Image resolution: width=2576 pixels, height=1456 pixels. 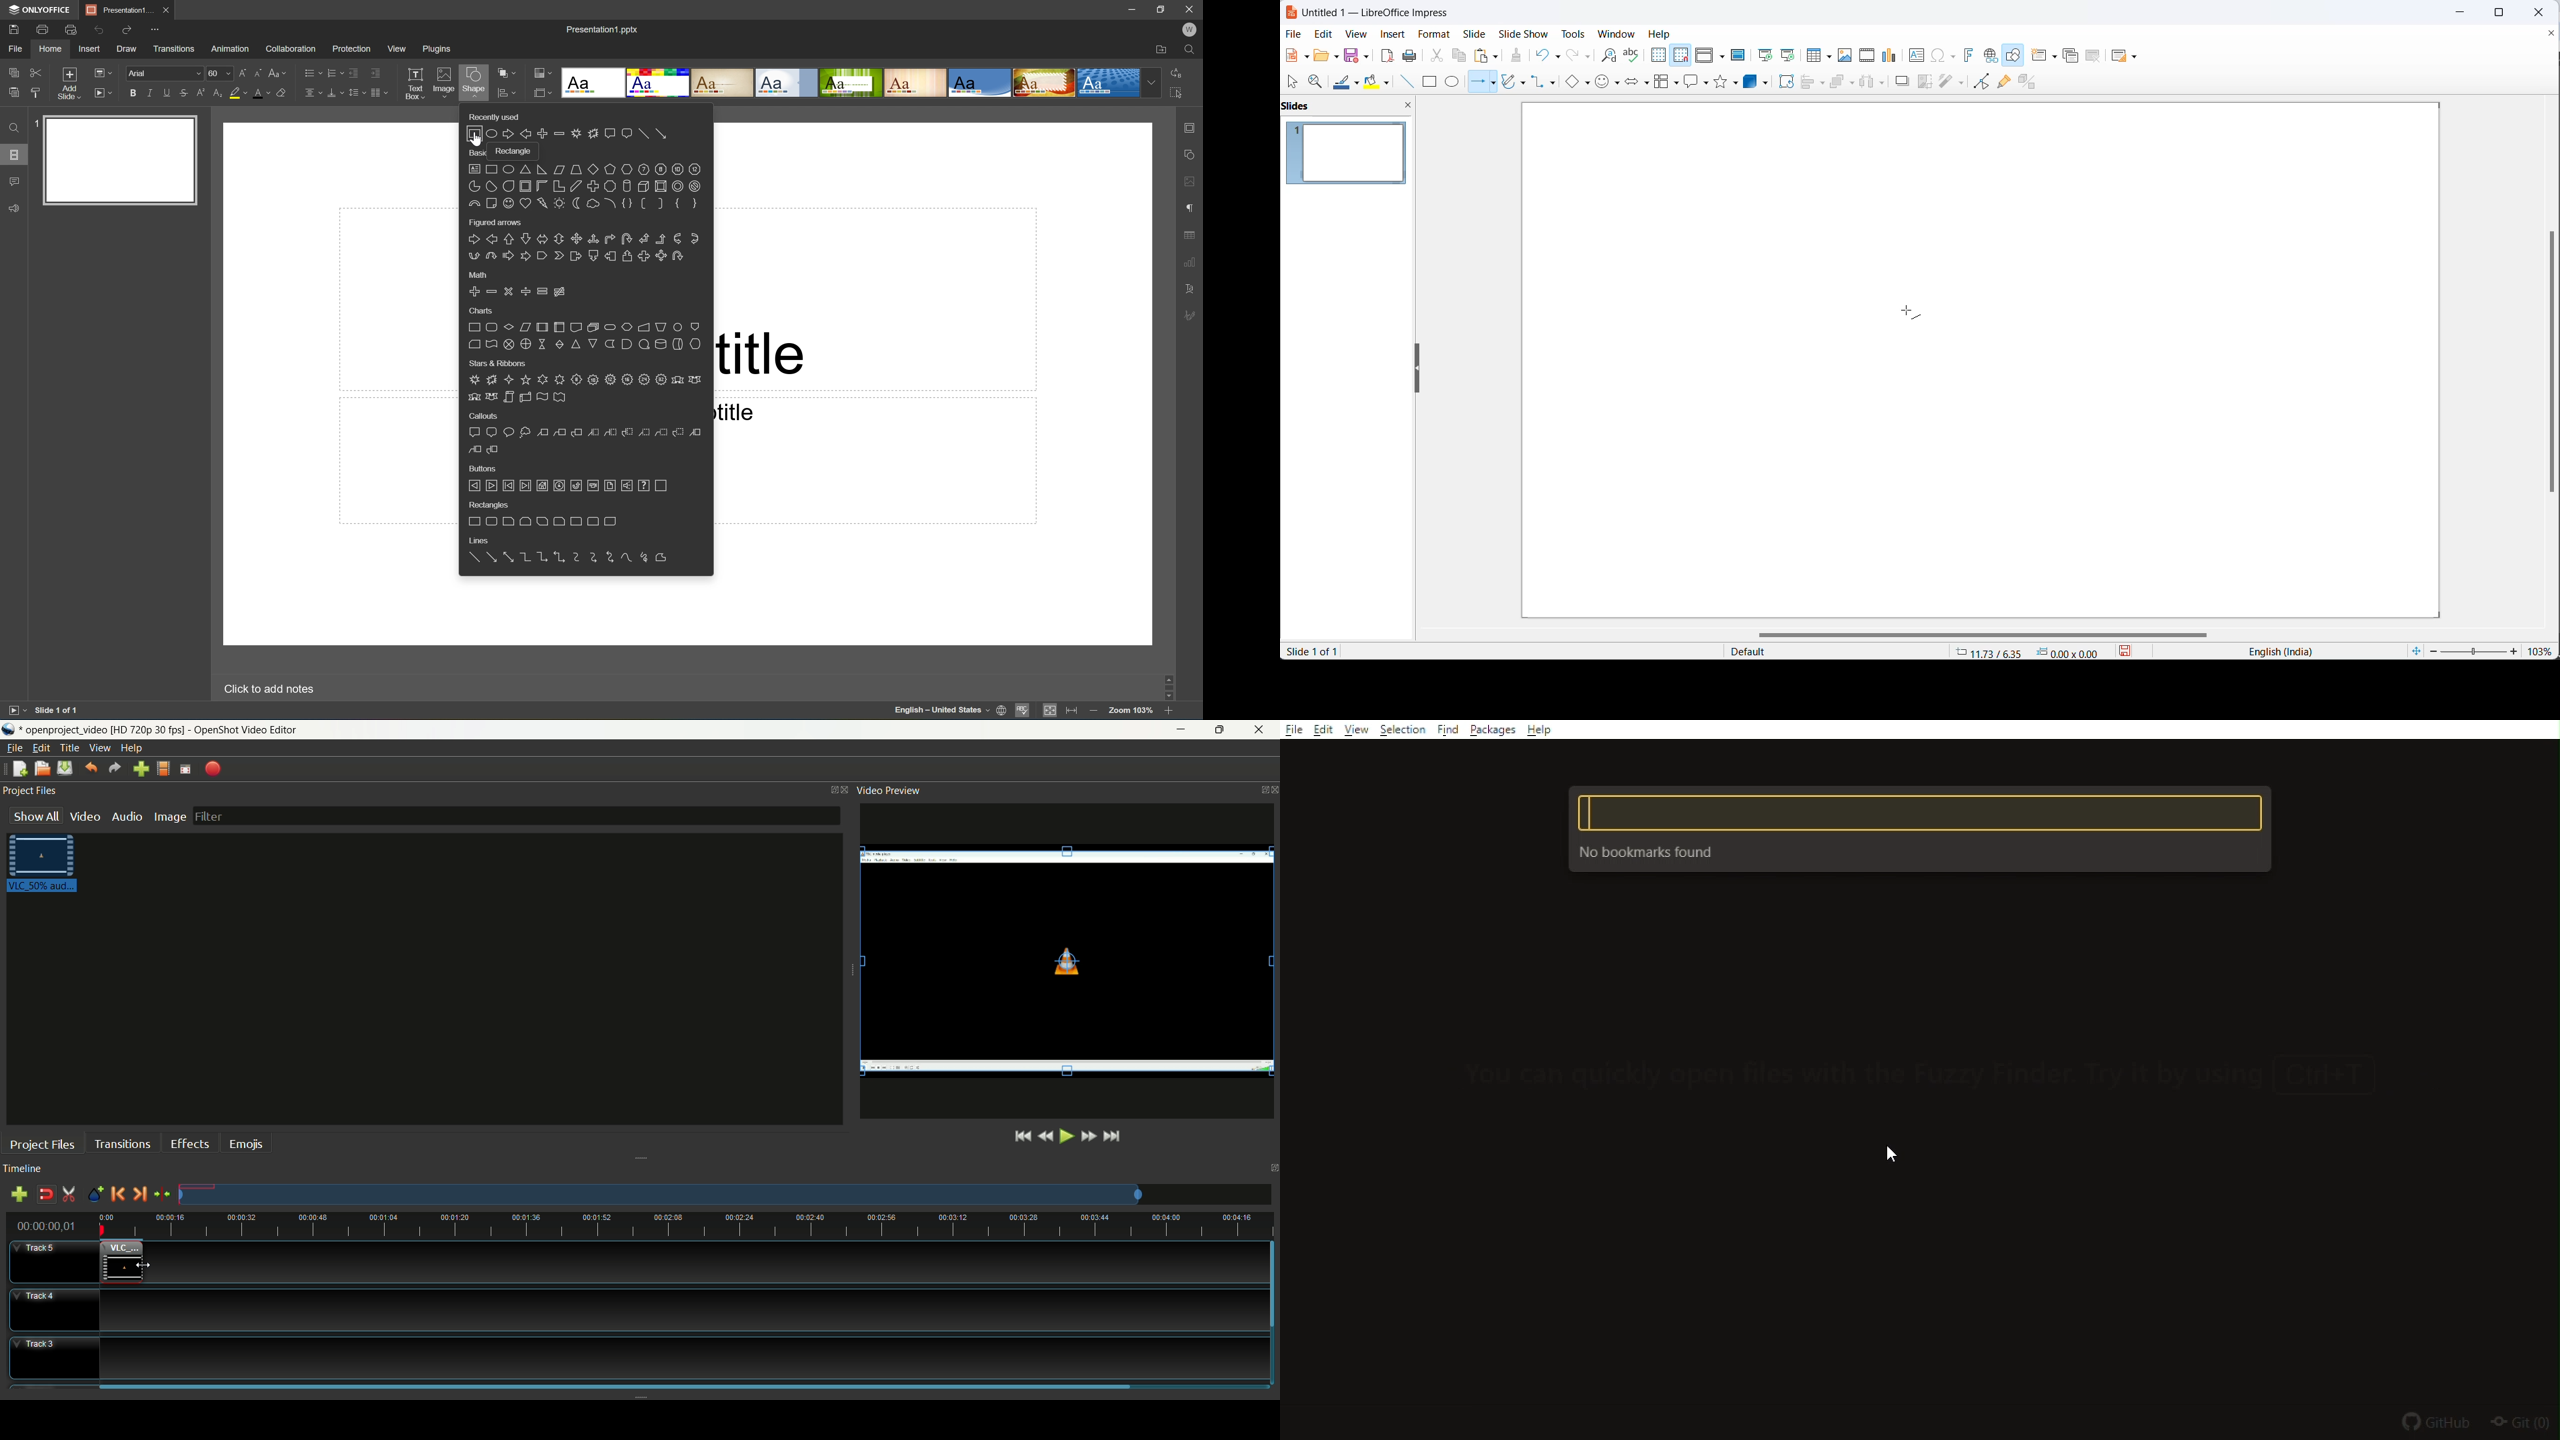 I want to click on master slide, so click(x=1739, y=56).